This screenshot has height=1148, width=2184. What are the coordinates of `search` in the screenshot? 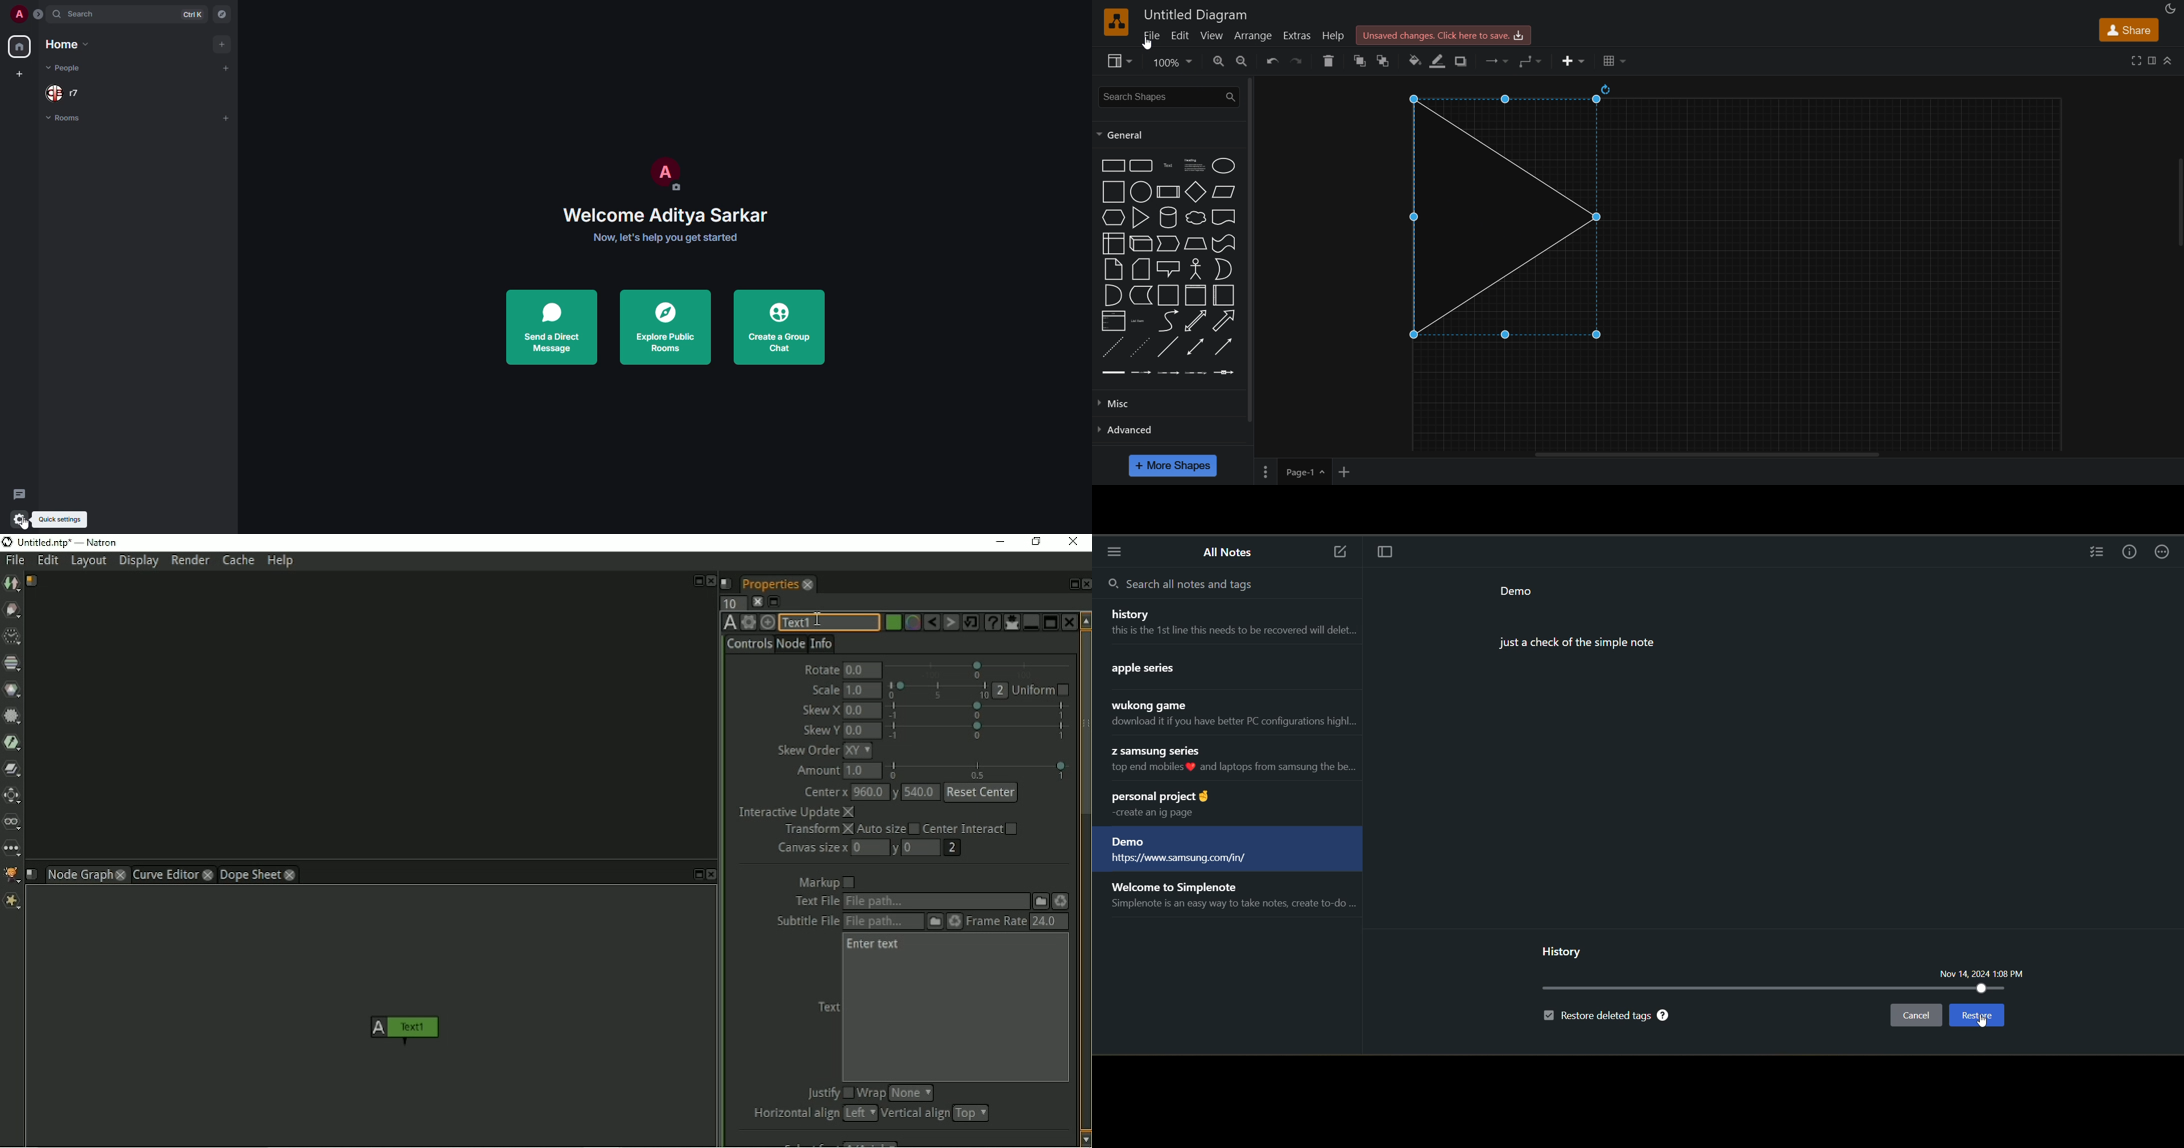 It's located at (82, 15).